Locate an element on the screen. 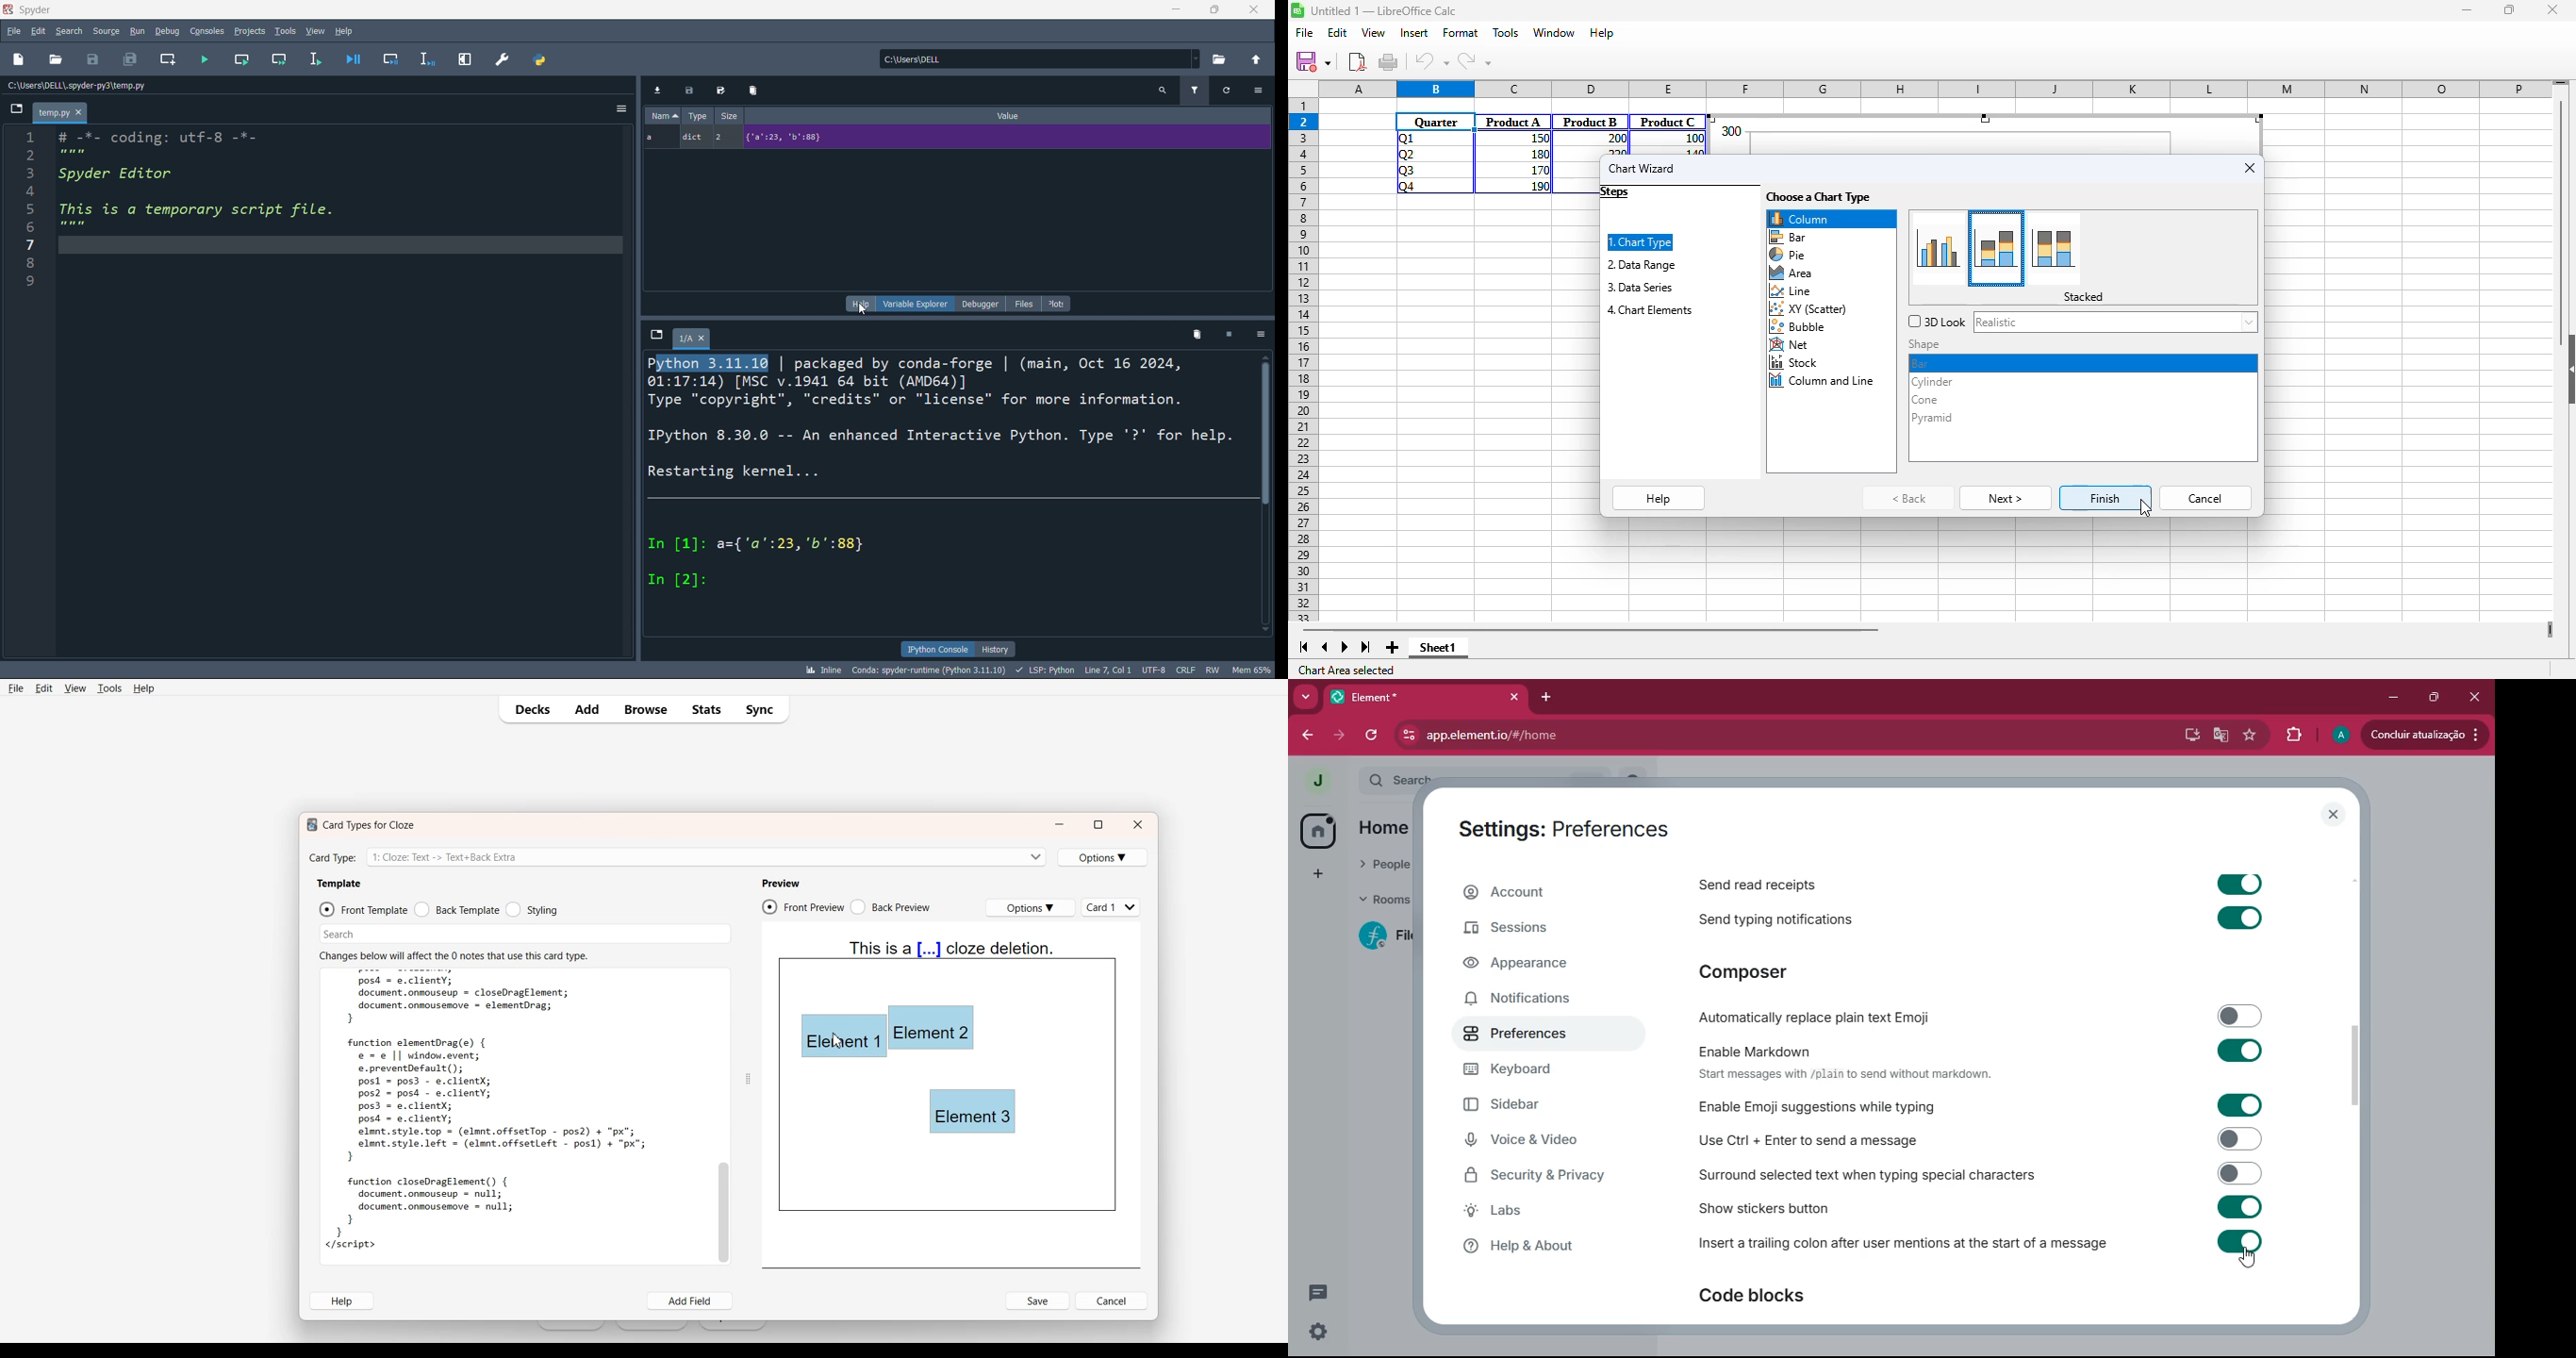  4. chart elements is located at coordinates (1650, 310).